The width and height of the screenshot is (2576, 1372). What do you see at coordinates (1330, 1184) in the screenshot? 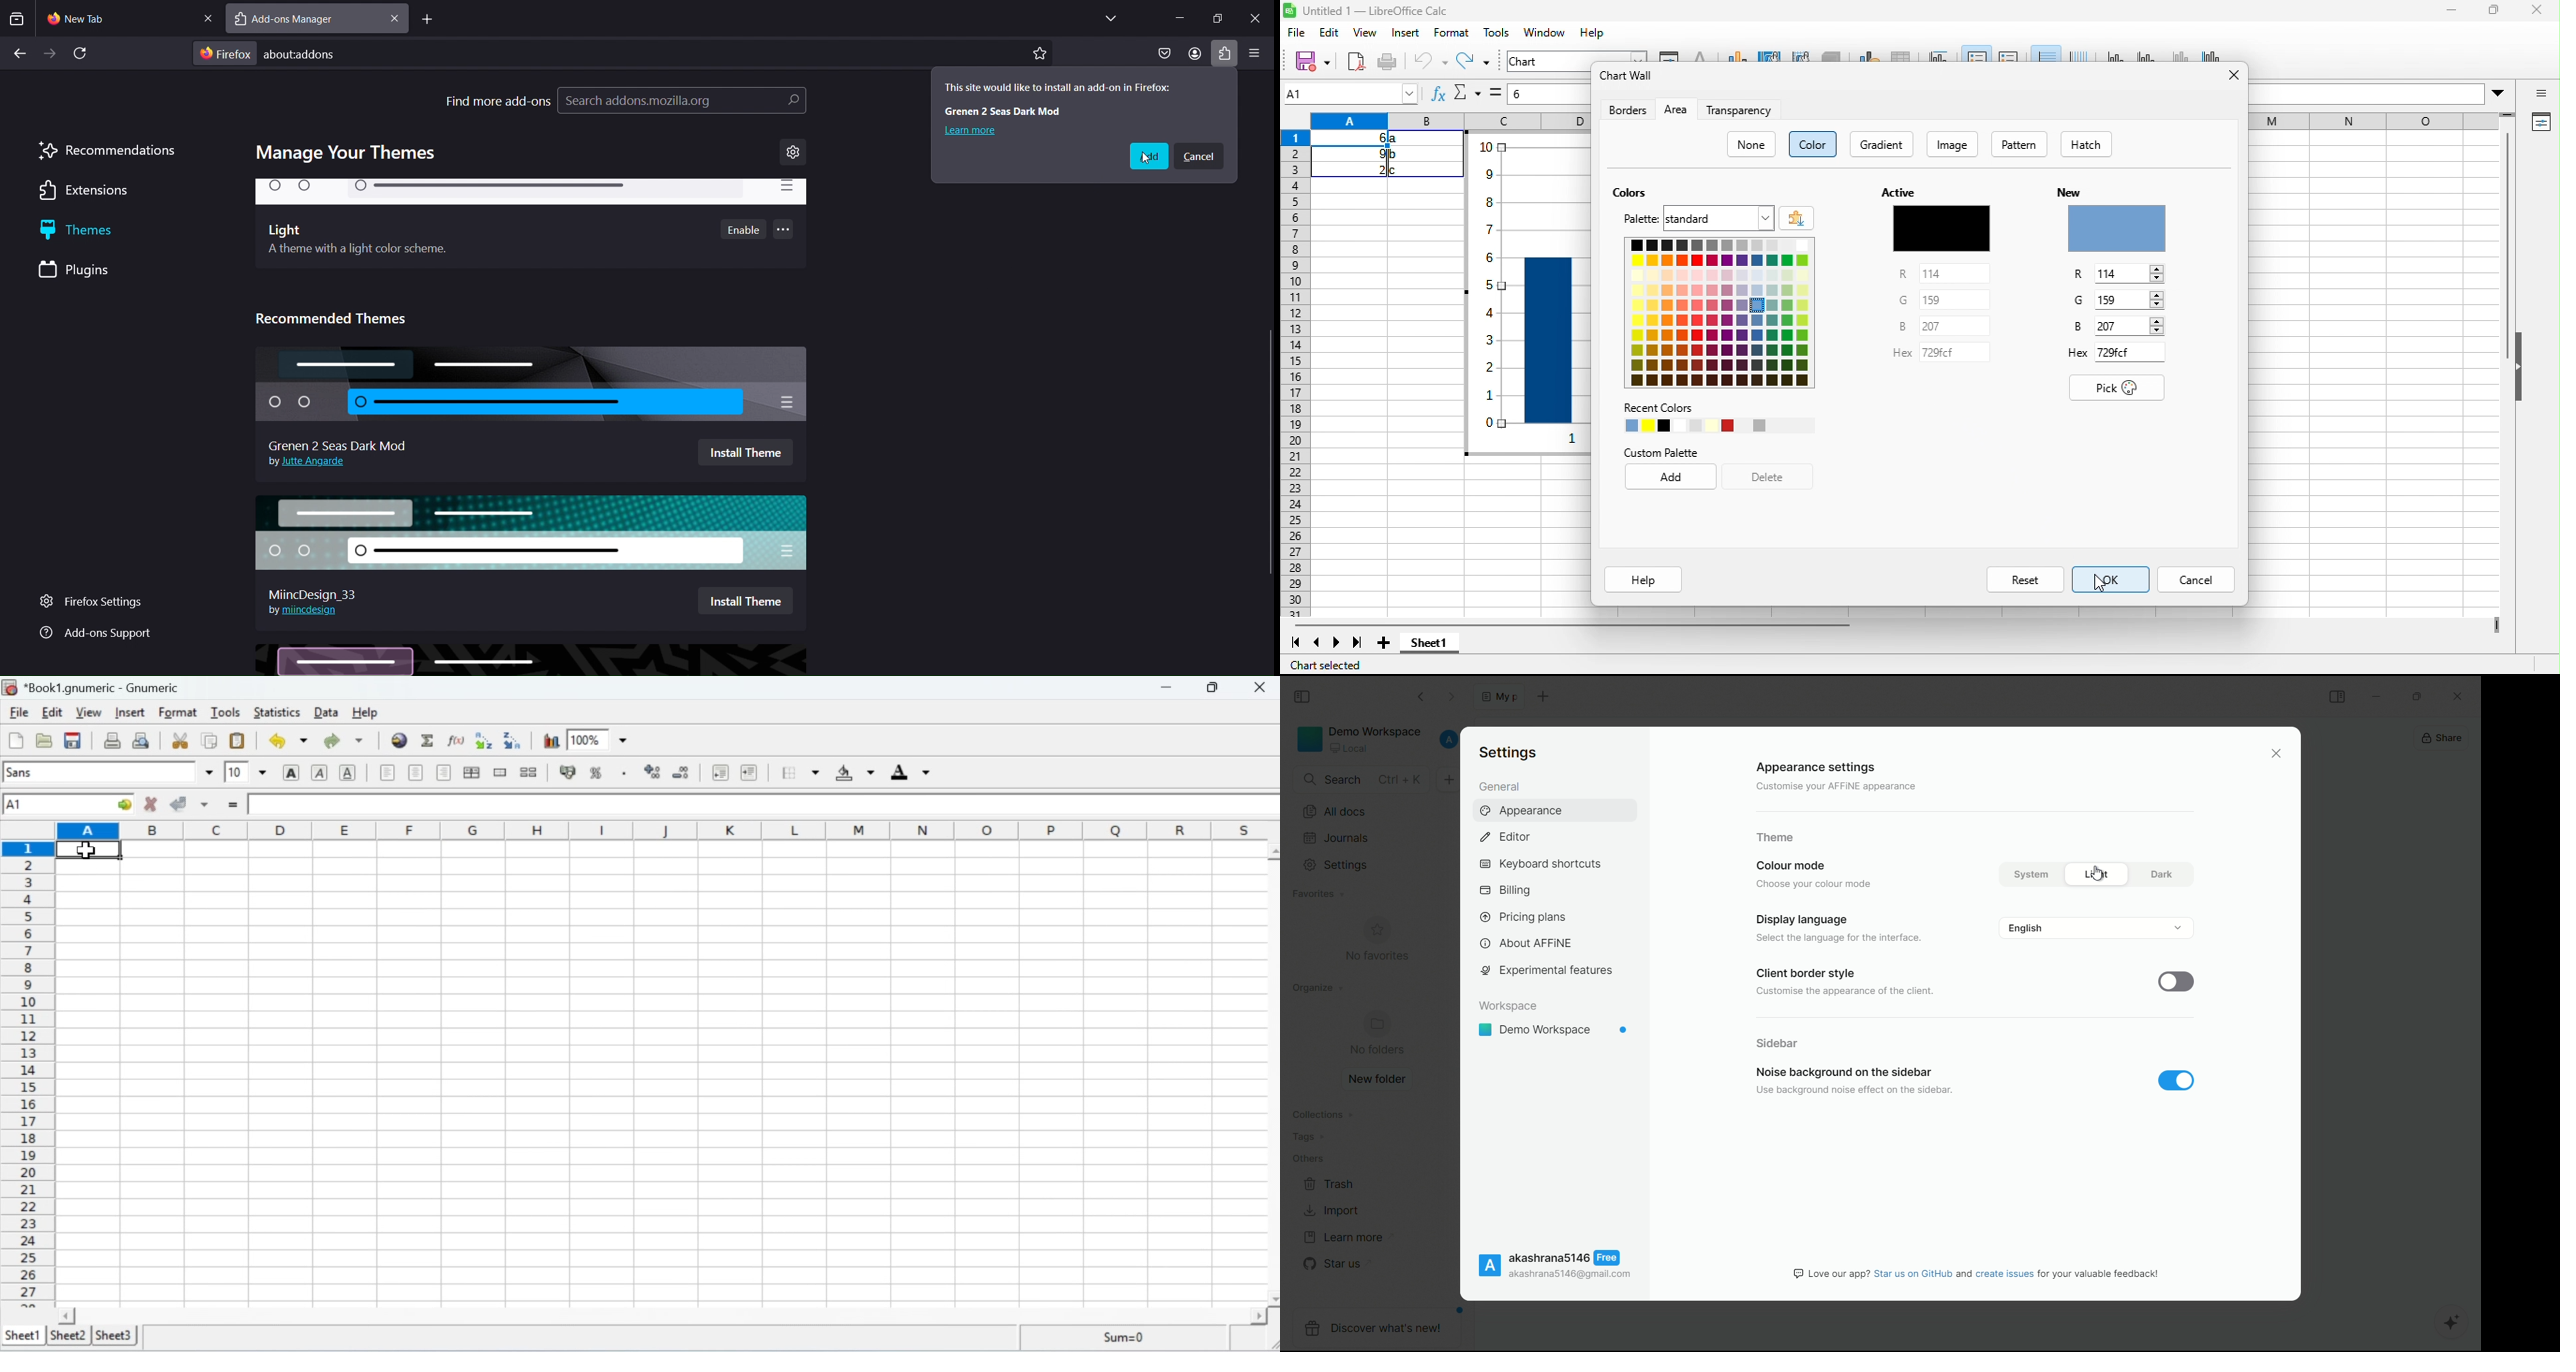
I see `trash` at bounding box center [1330, 1184].